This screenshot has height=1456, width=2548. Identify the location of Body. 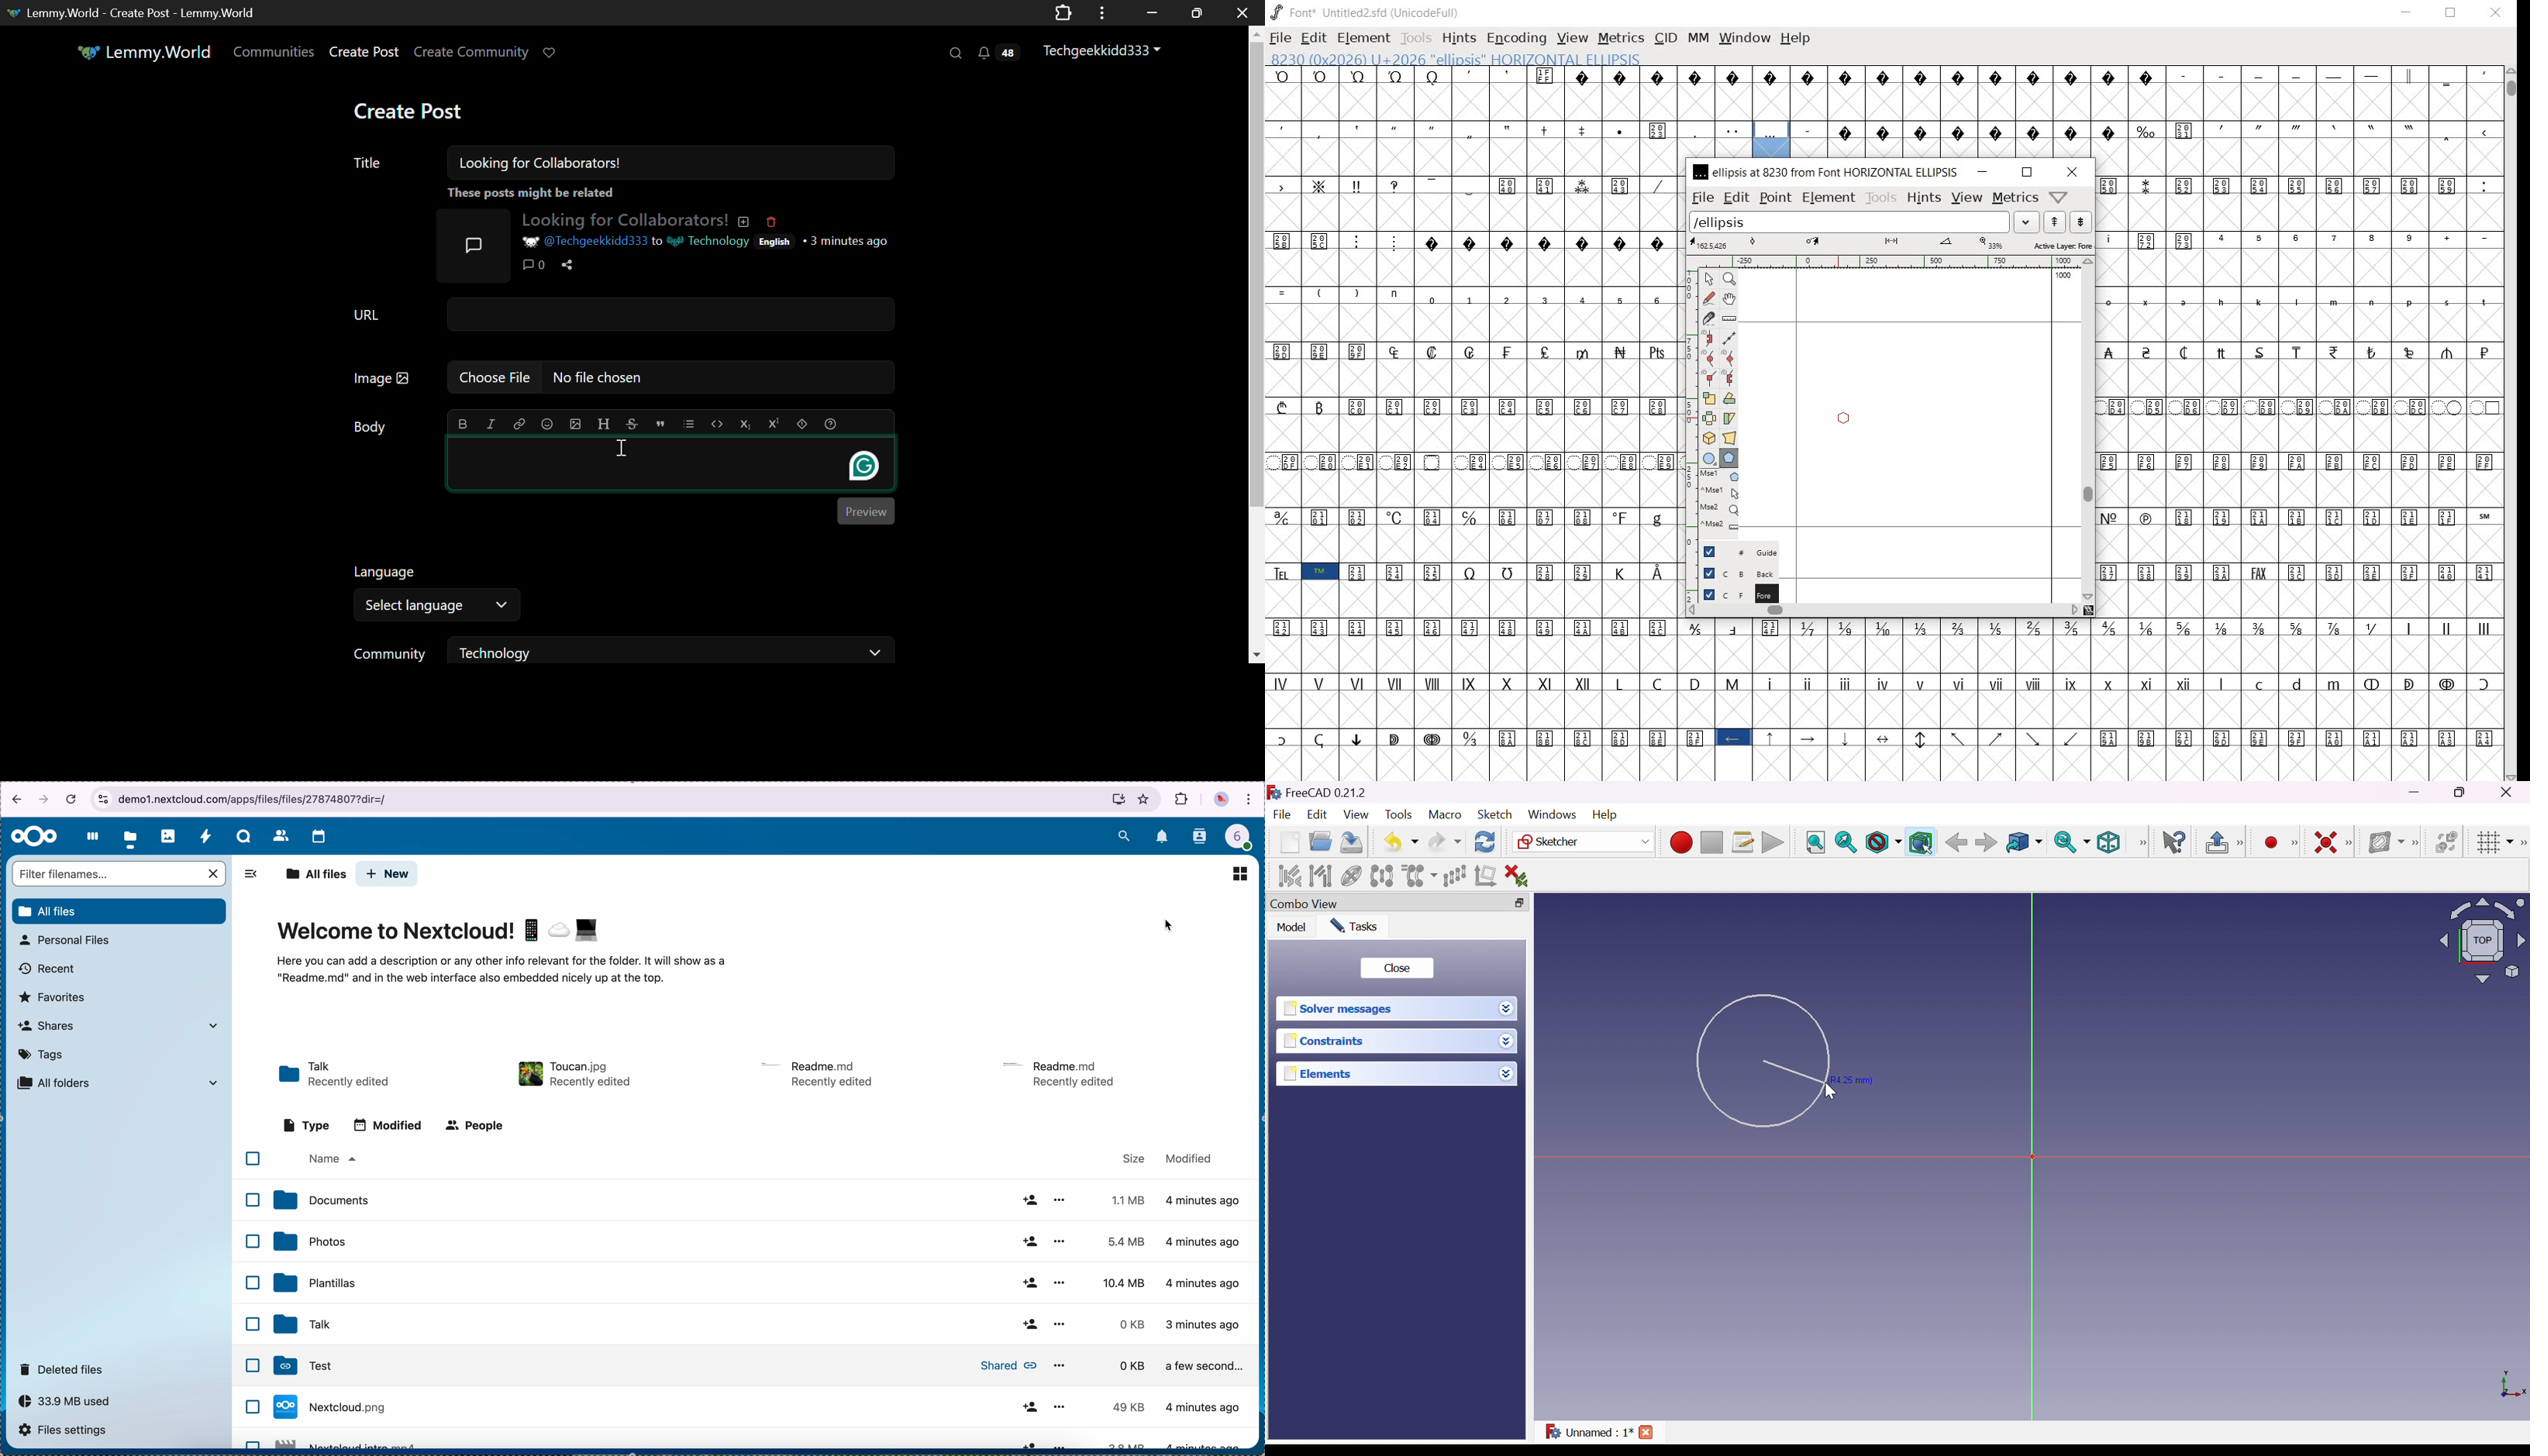
(372, 435).